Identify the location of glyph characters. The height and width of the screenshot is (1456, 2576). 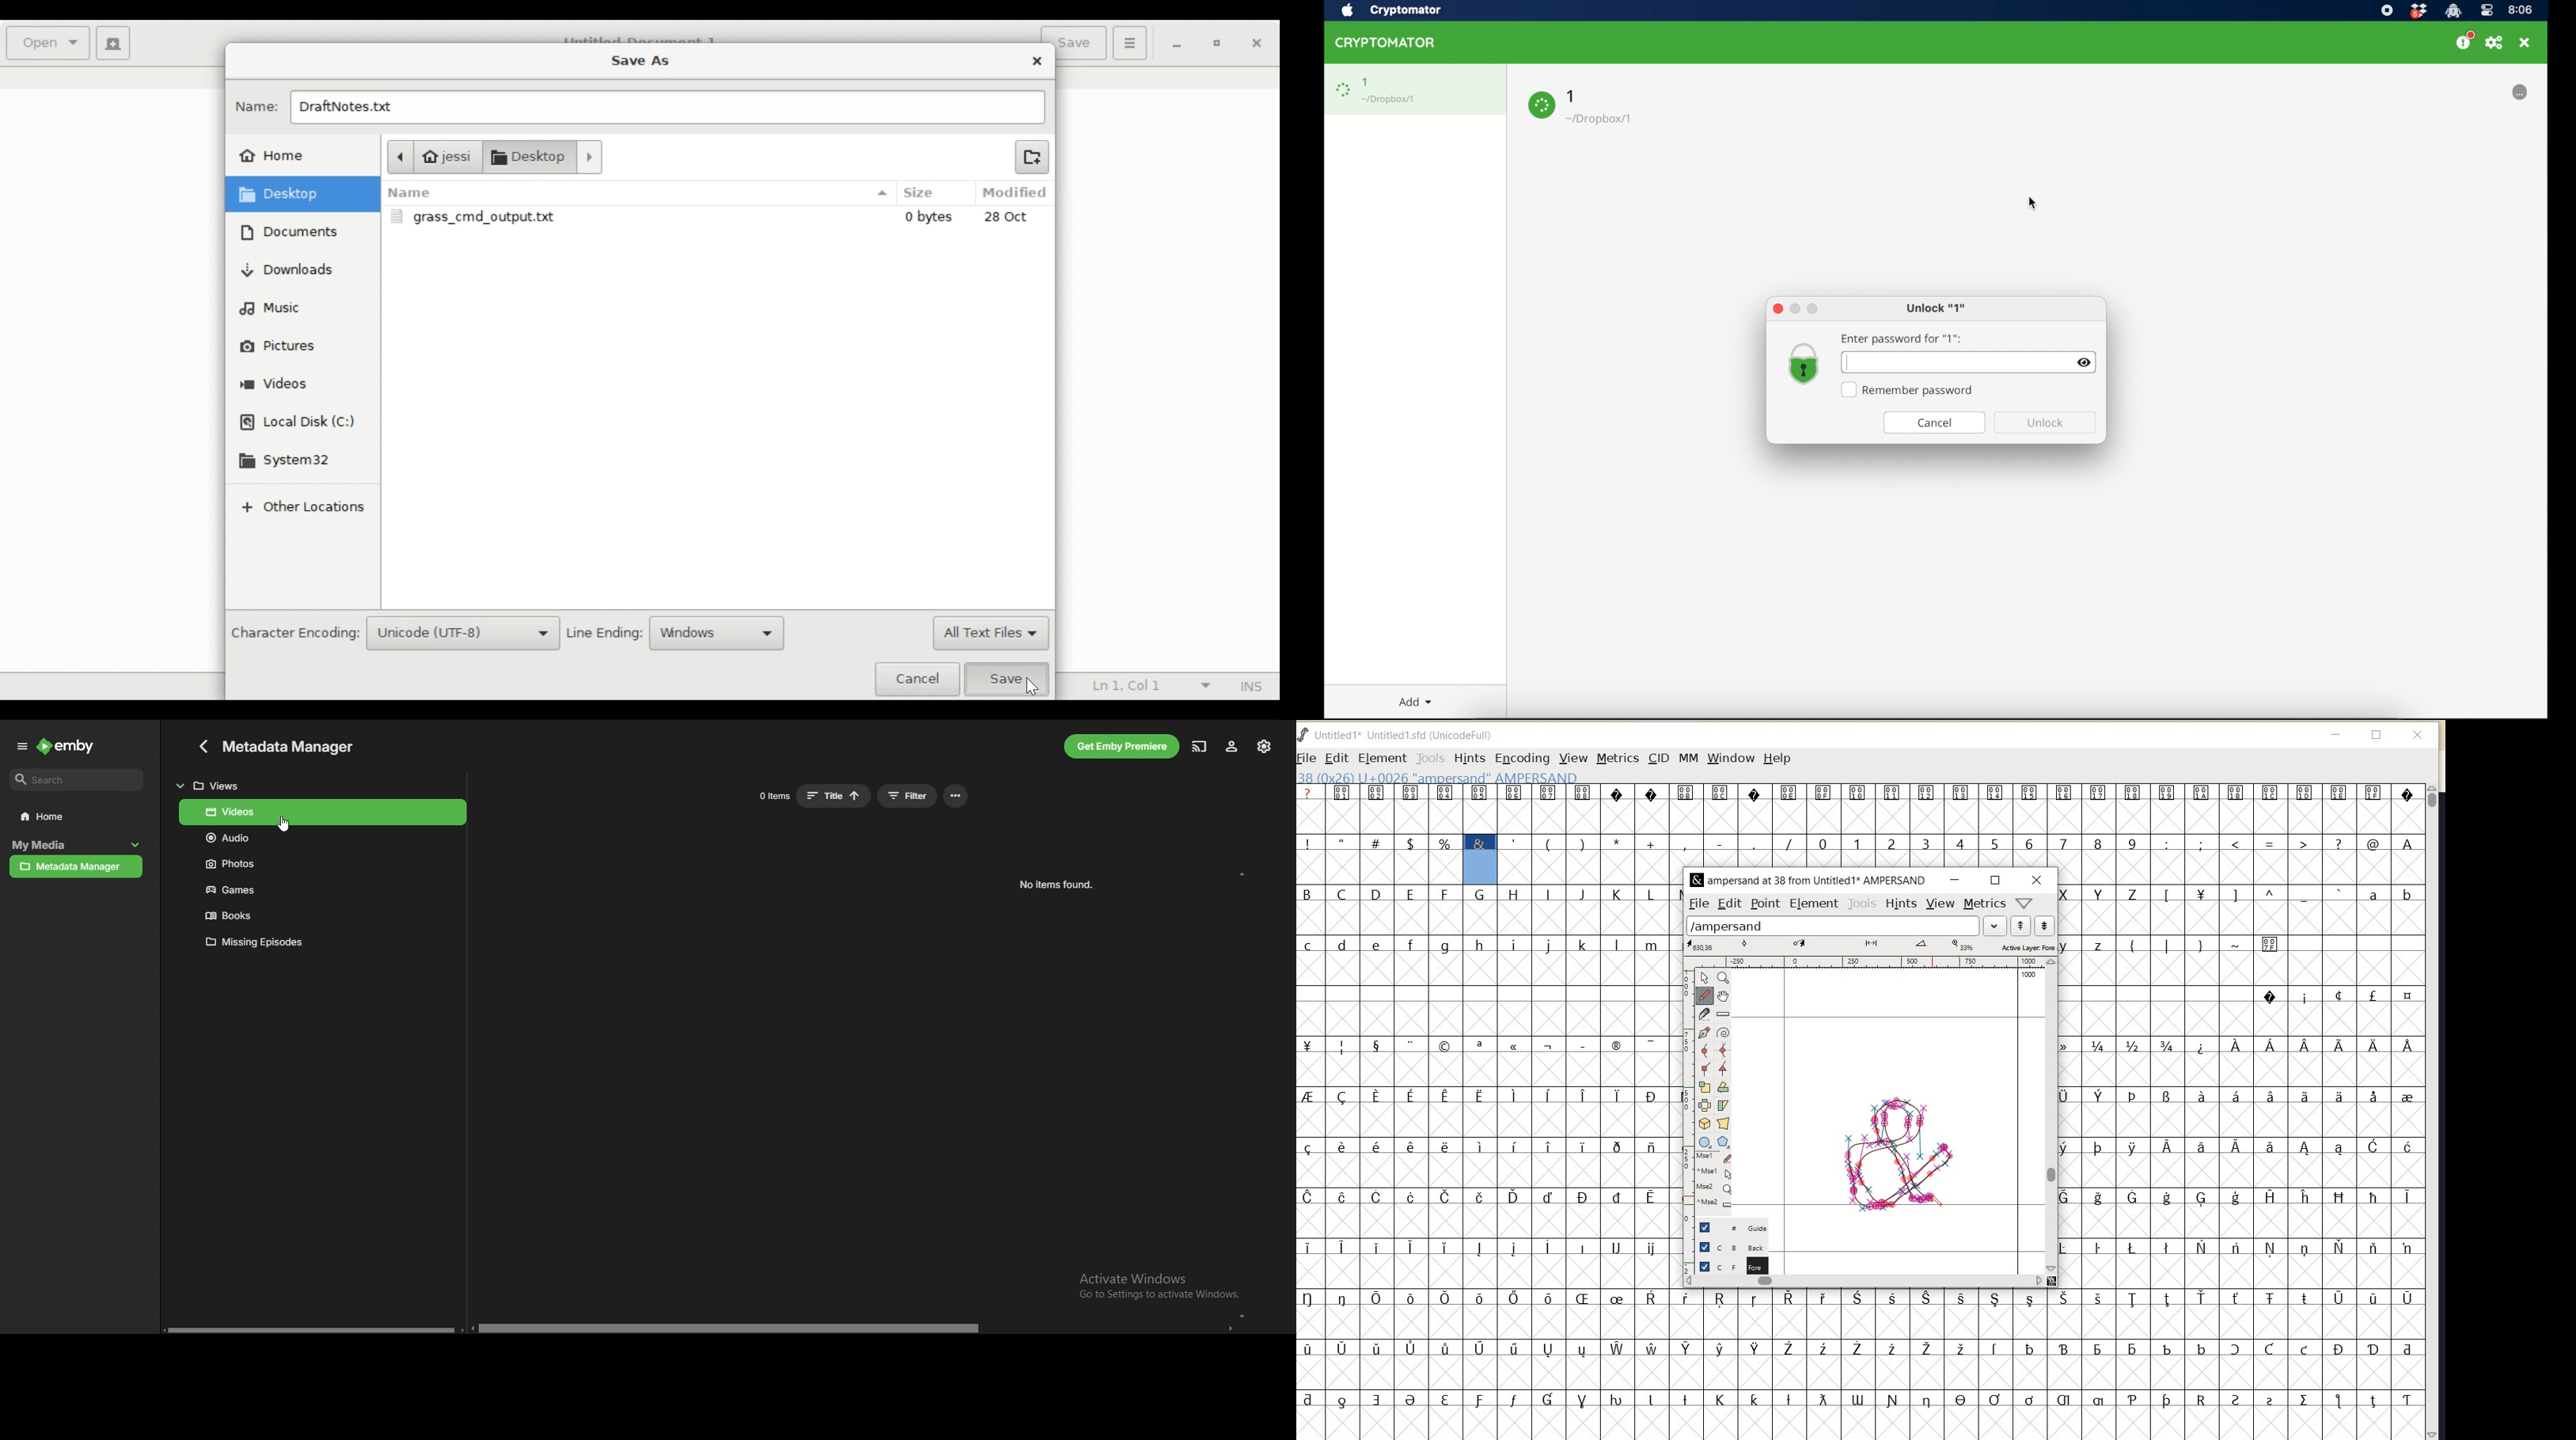
(1566, 1155).